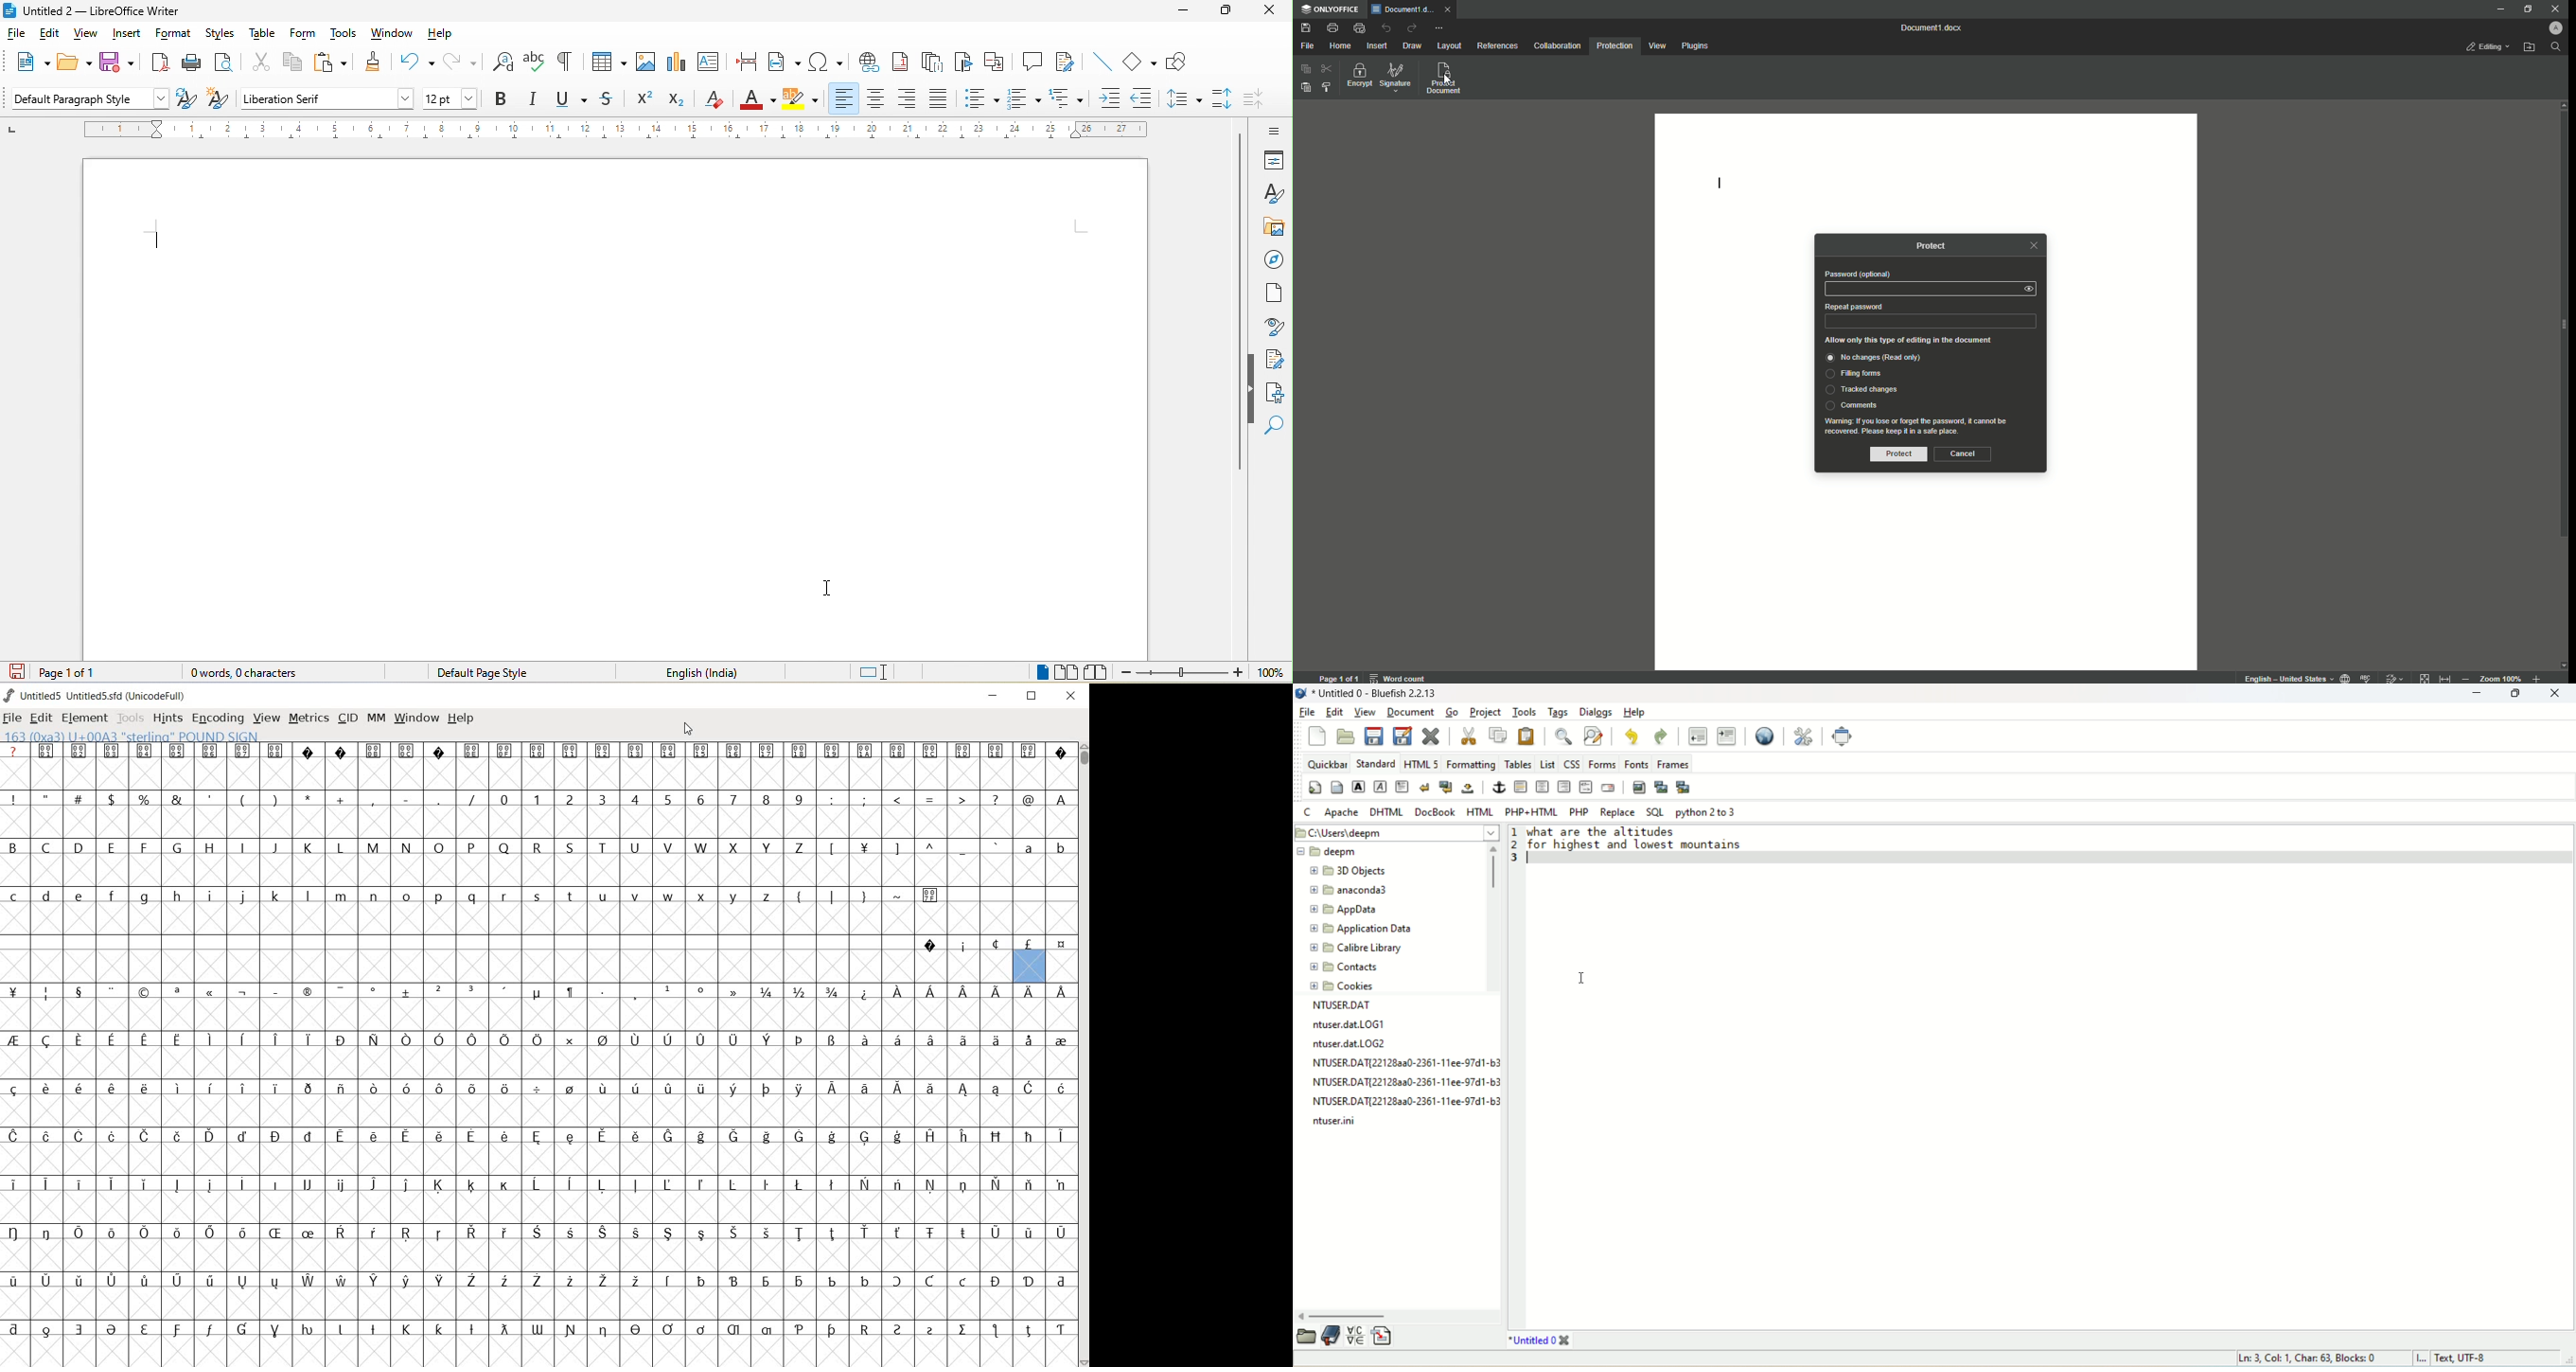 This screenshot has width=2576, height=1372. Describe the element at coordinates (1527, 736) in the screenshot. I see `paste` at that location.